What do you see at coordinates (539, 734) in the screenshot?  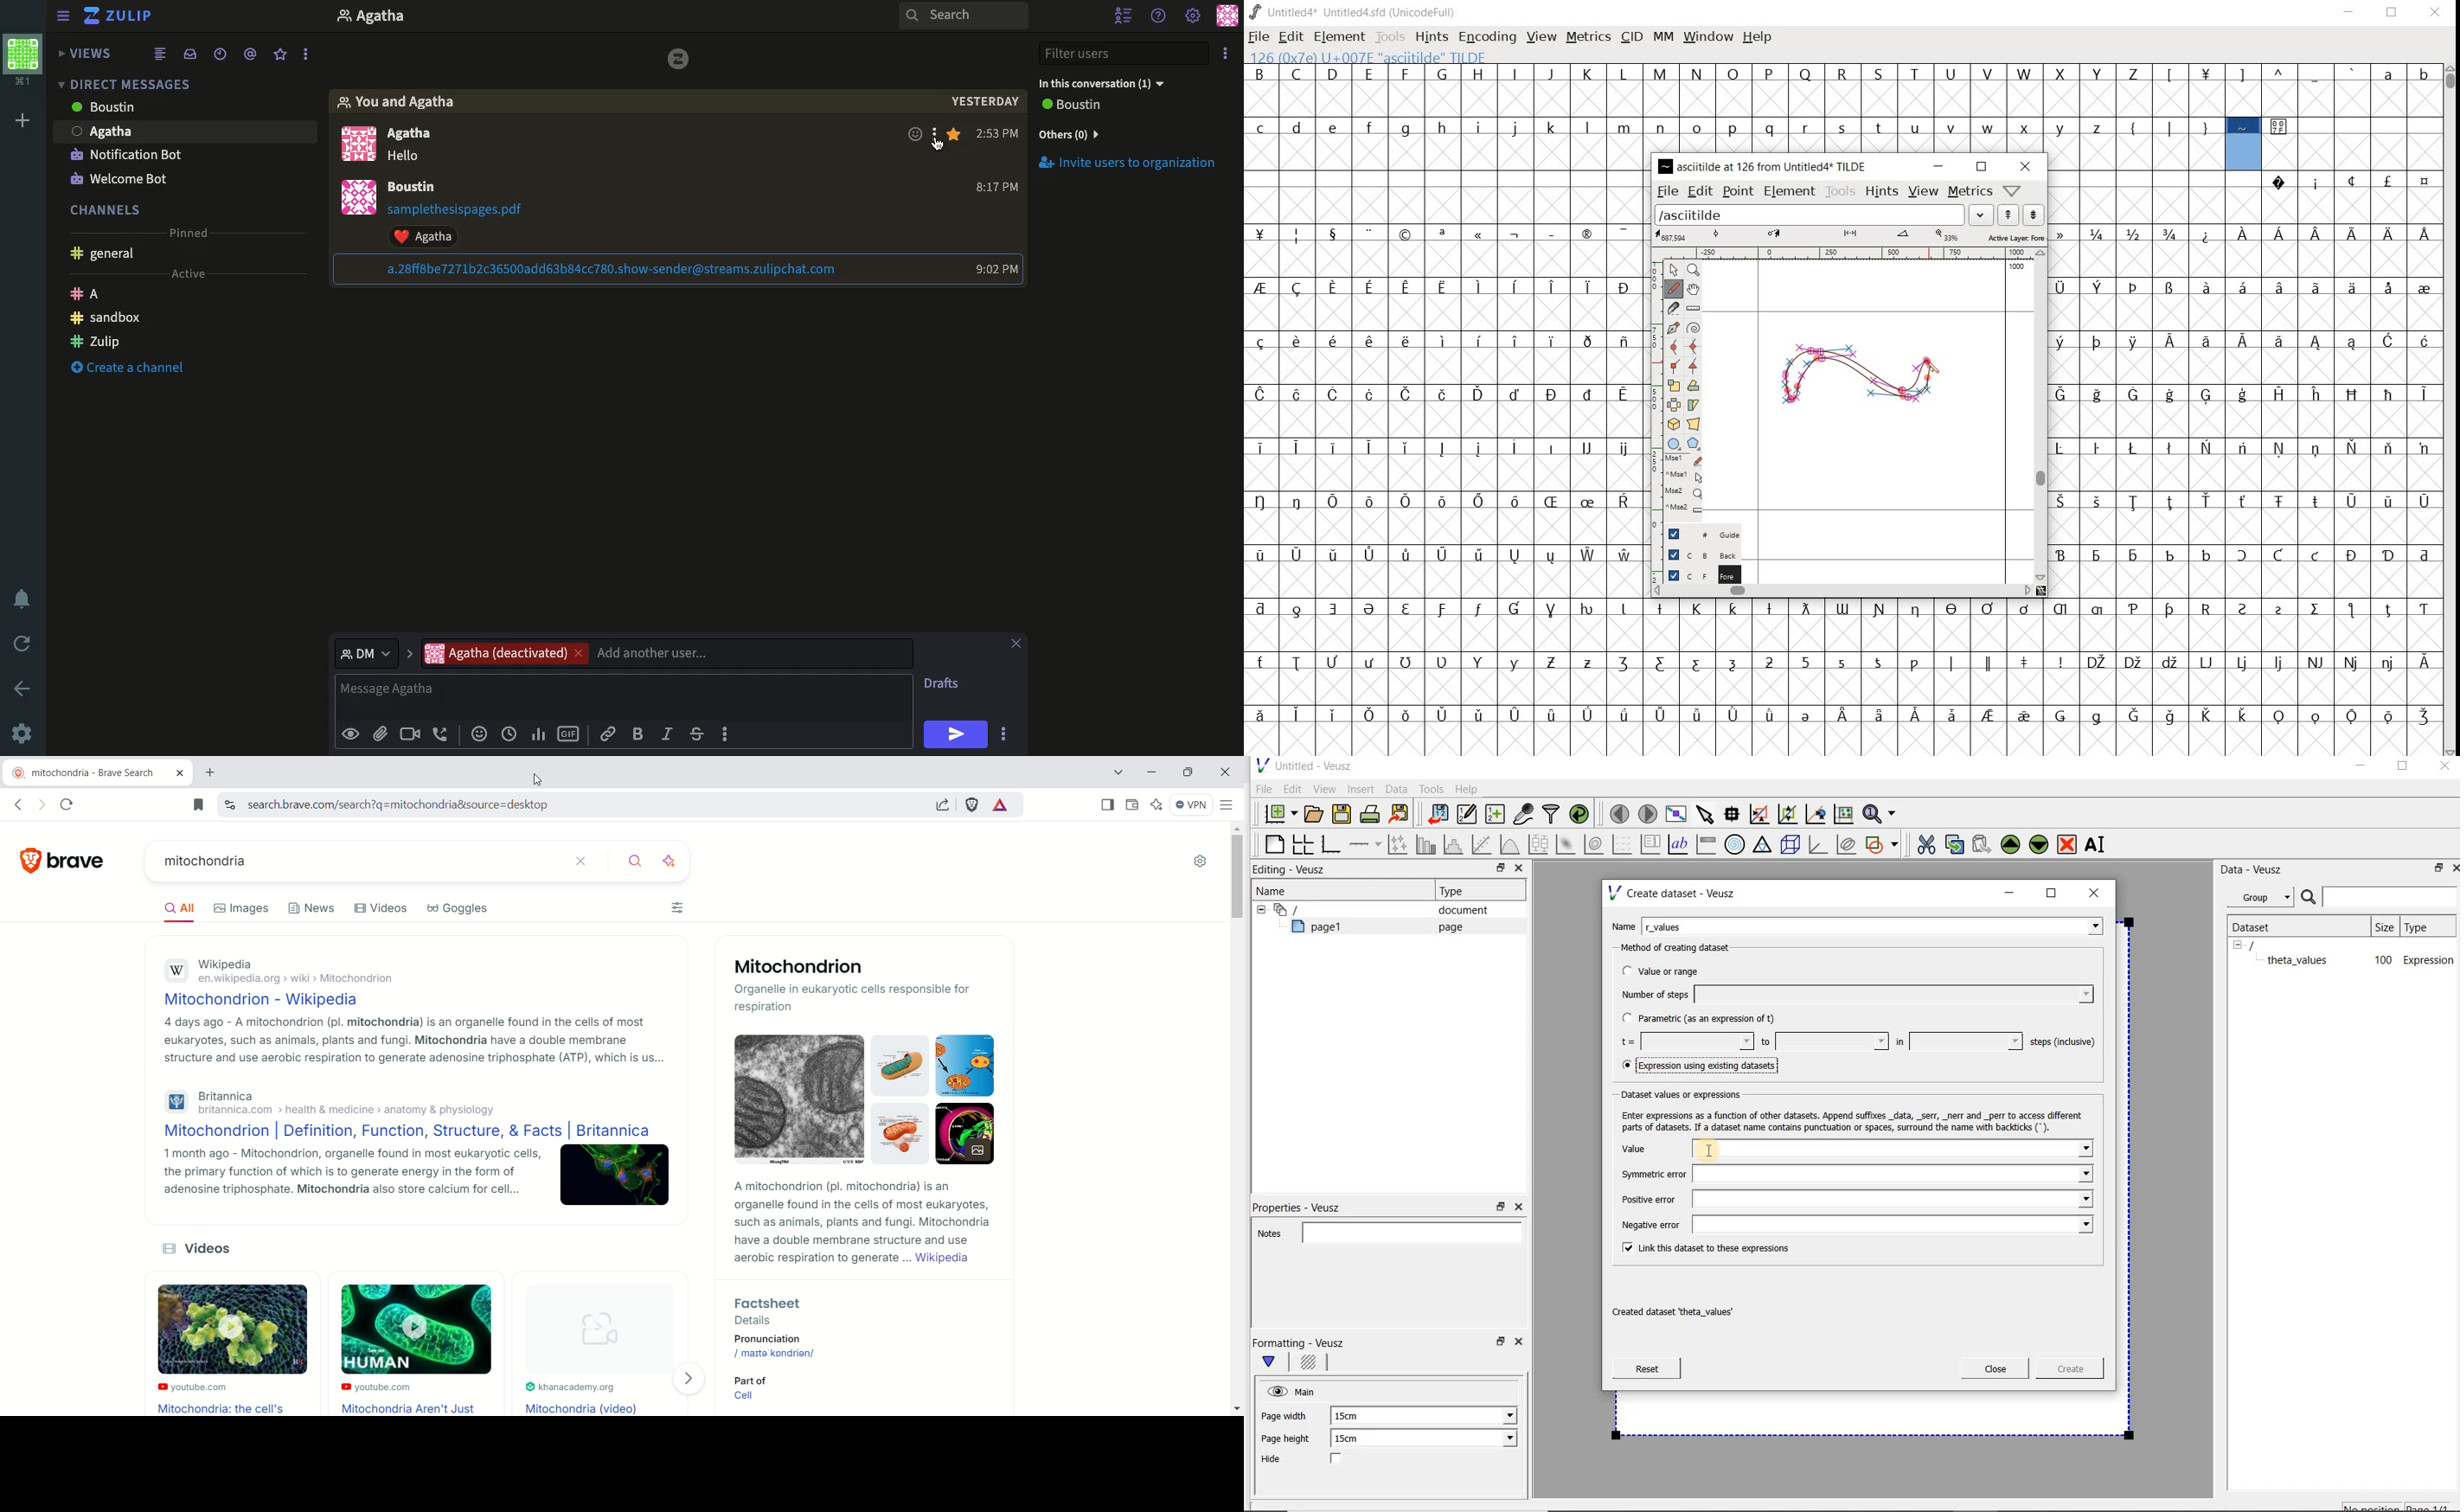 I see `Chart` at bounding box center [539, 734].